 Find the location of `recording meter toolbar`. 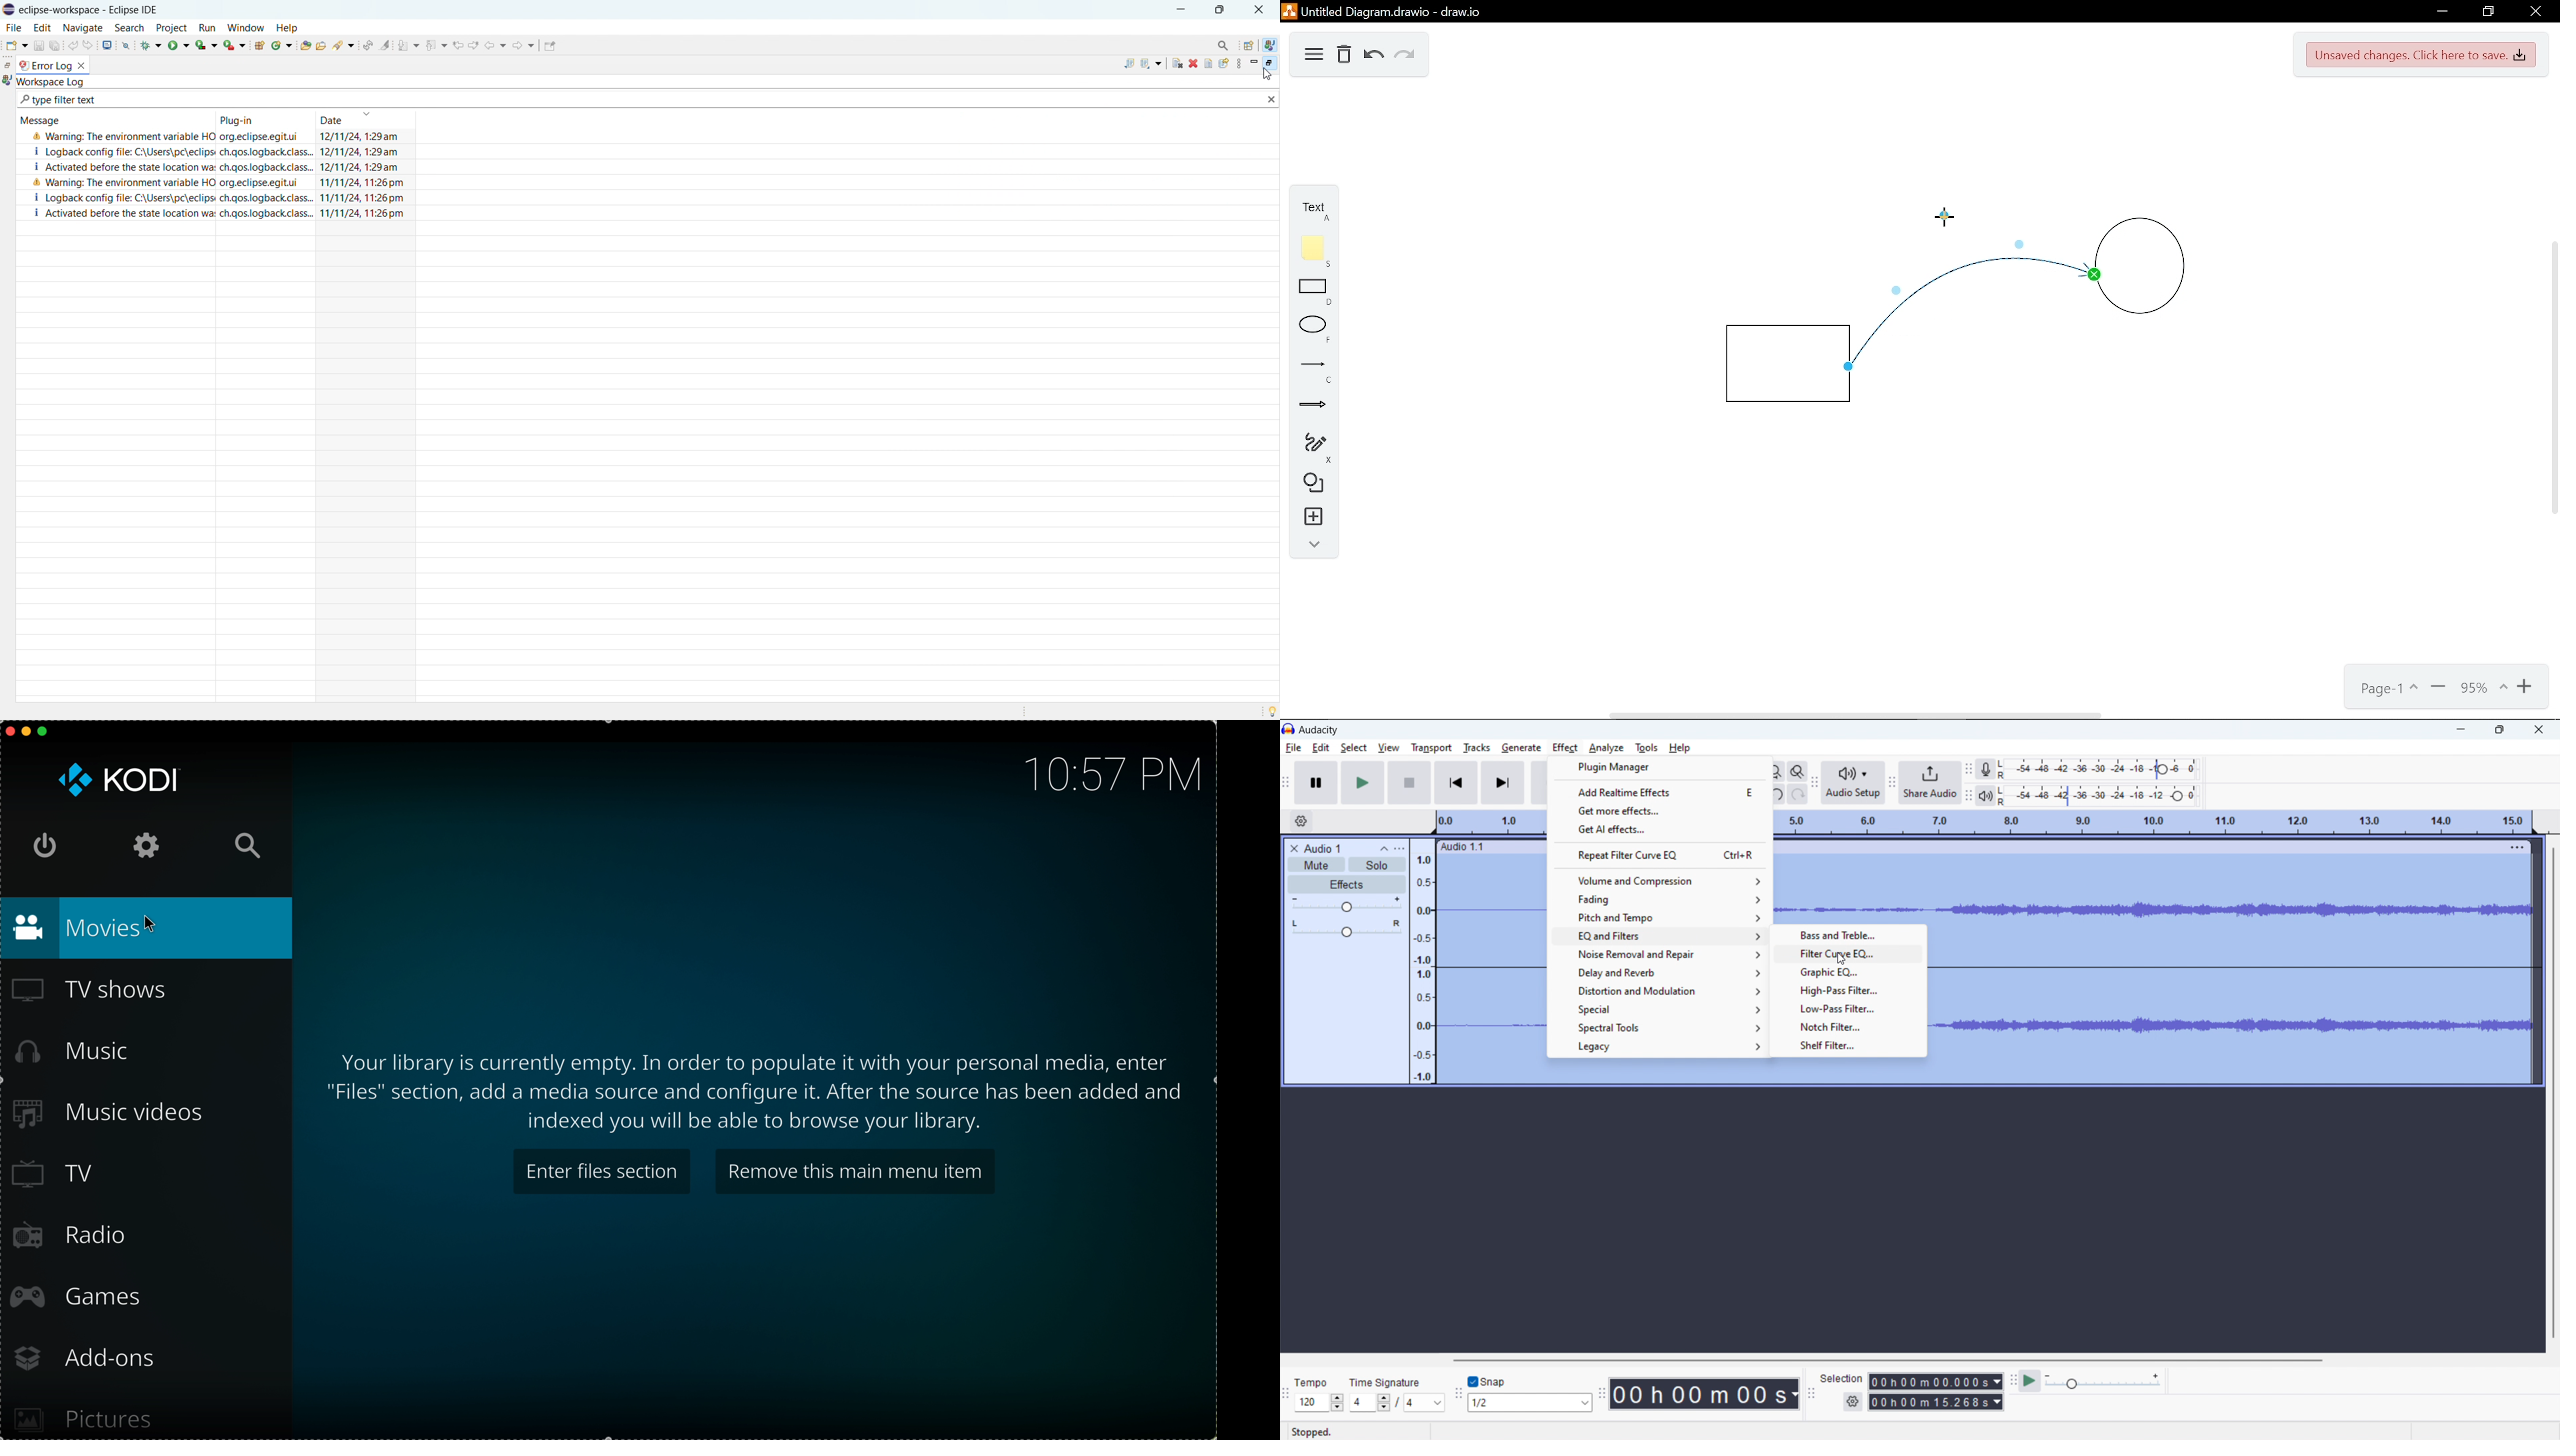

recording meter toolbar is located at coordinates (1969, 769).